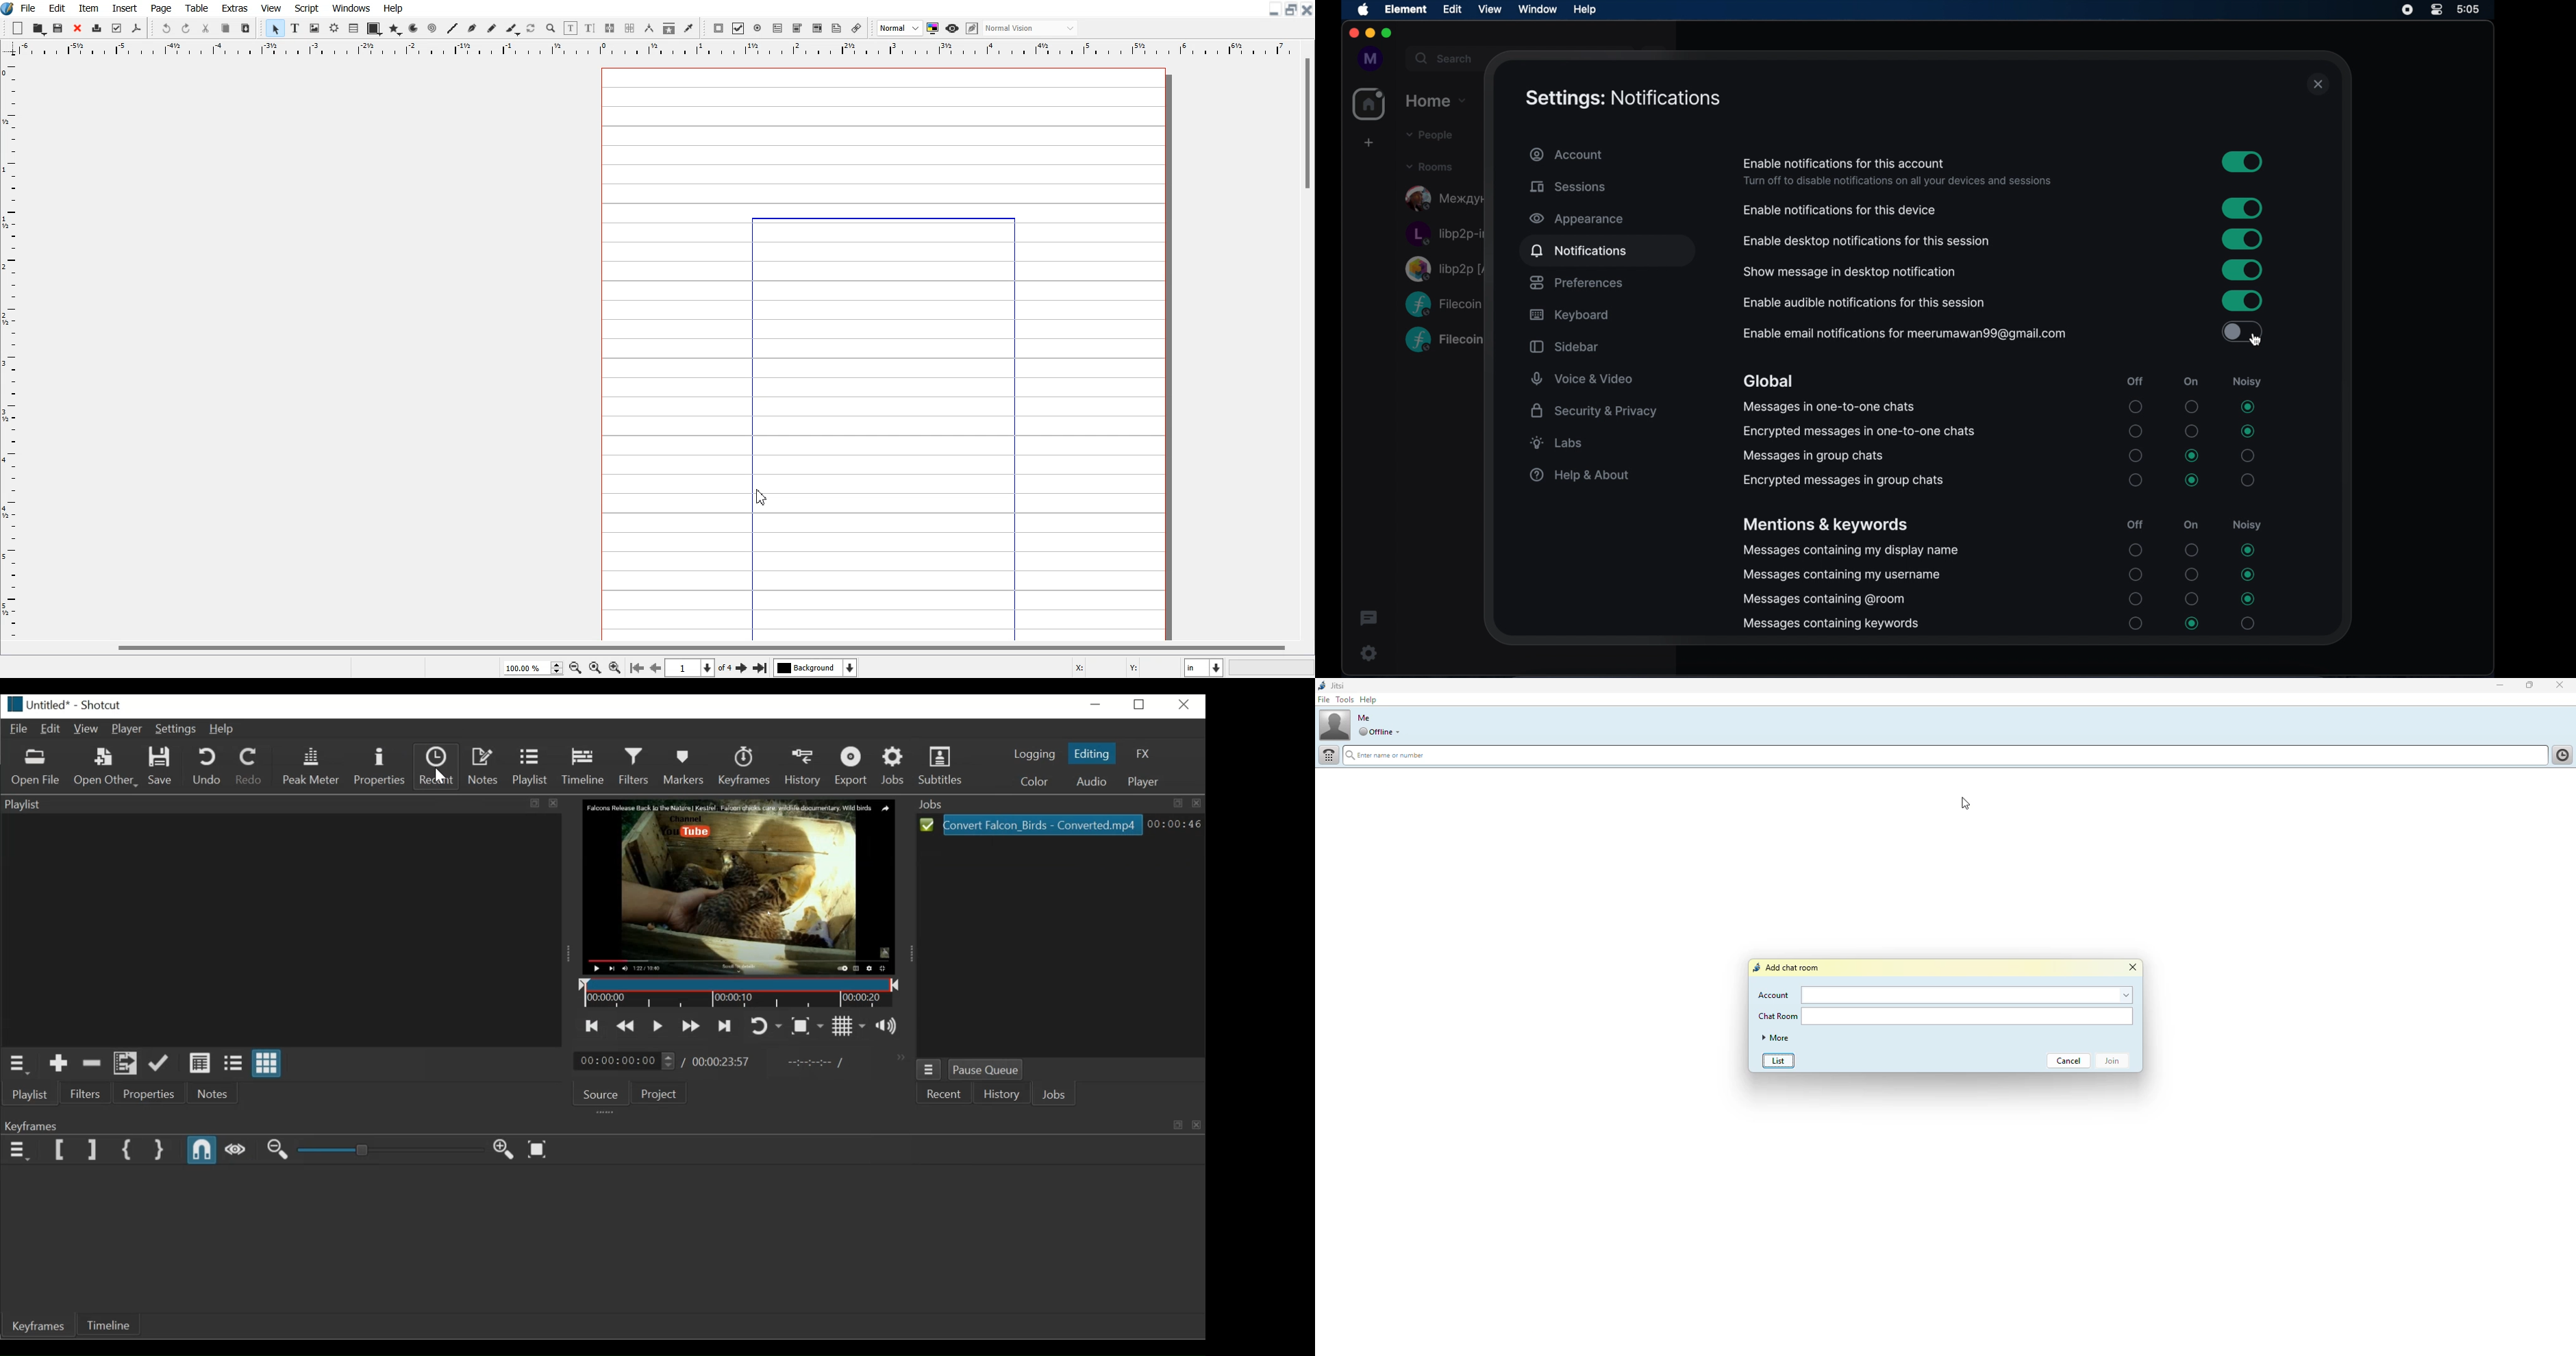 The width and height of the screenshot is (2576, 1372). Describe the element at coordinates (817, 667) in the screenshot. I see `Select the current layer` at that location.